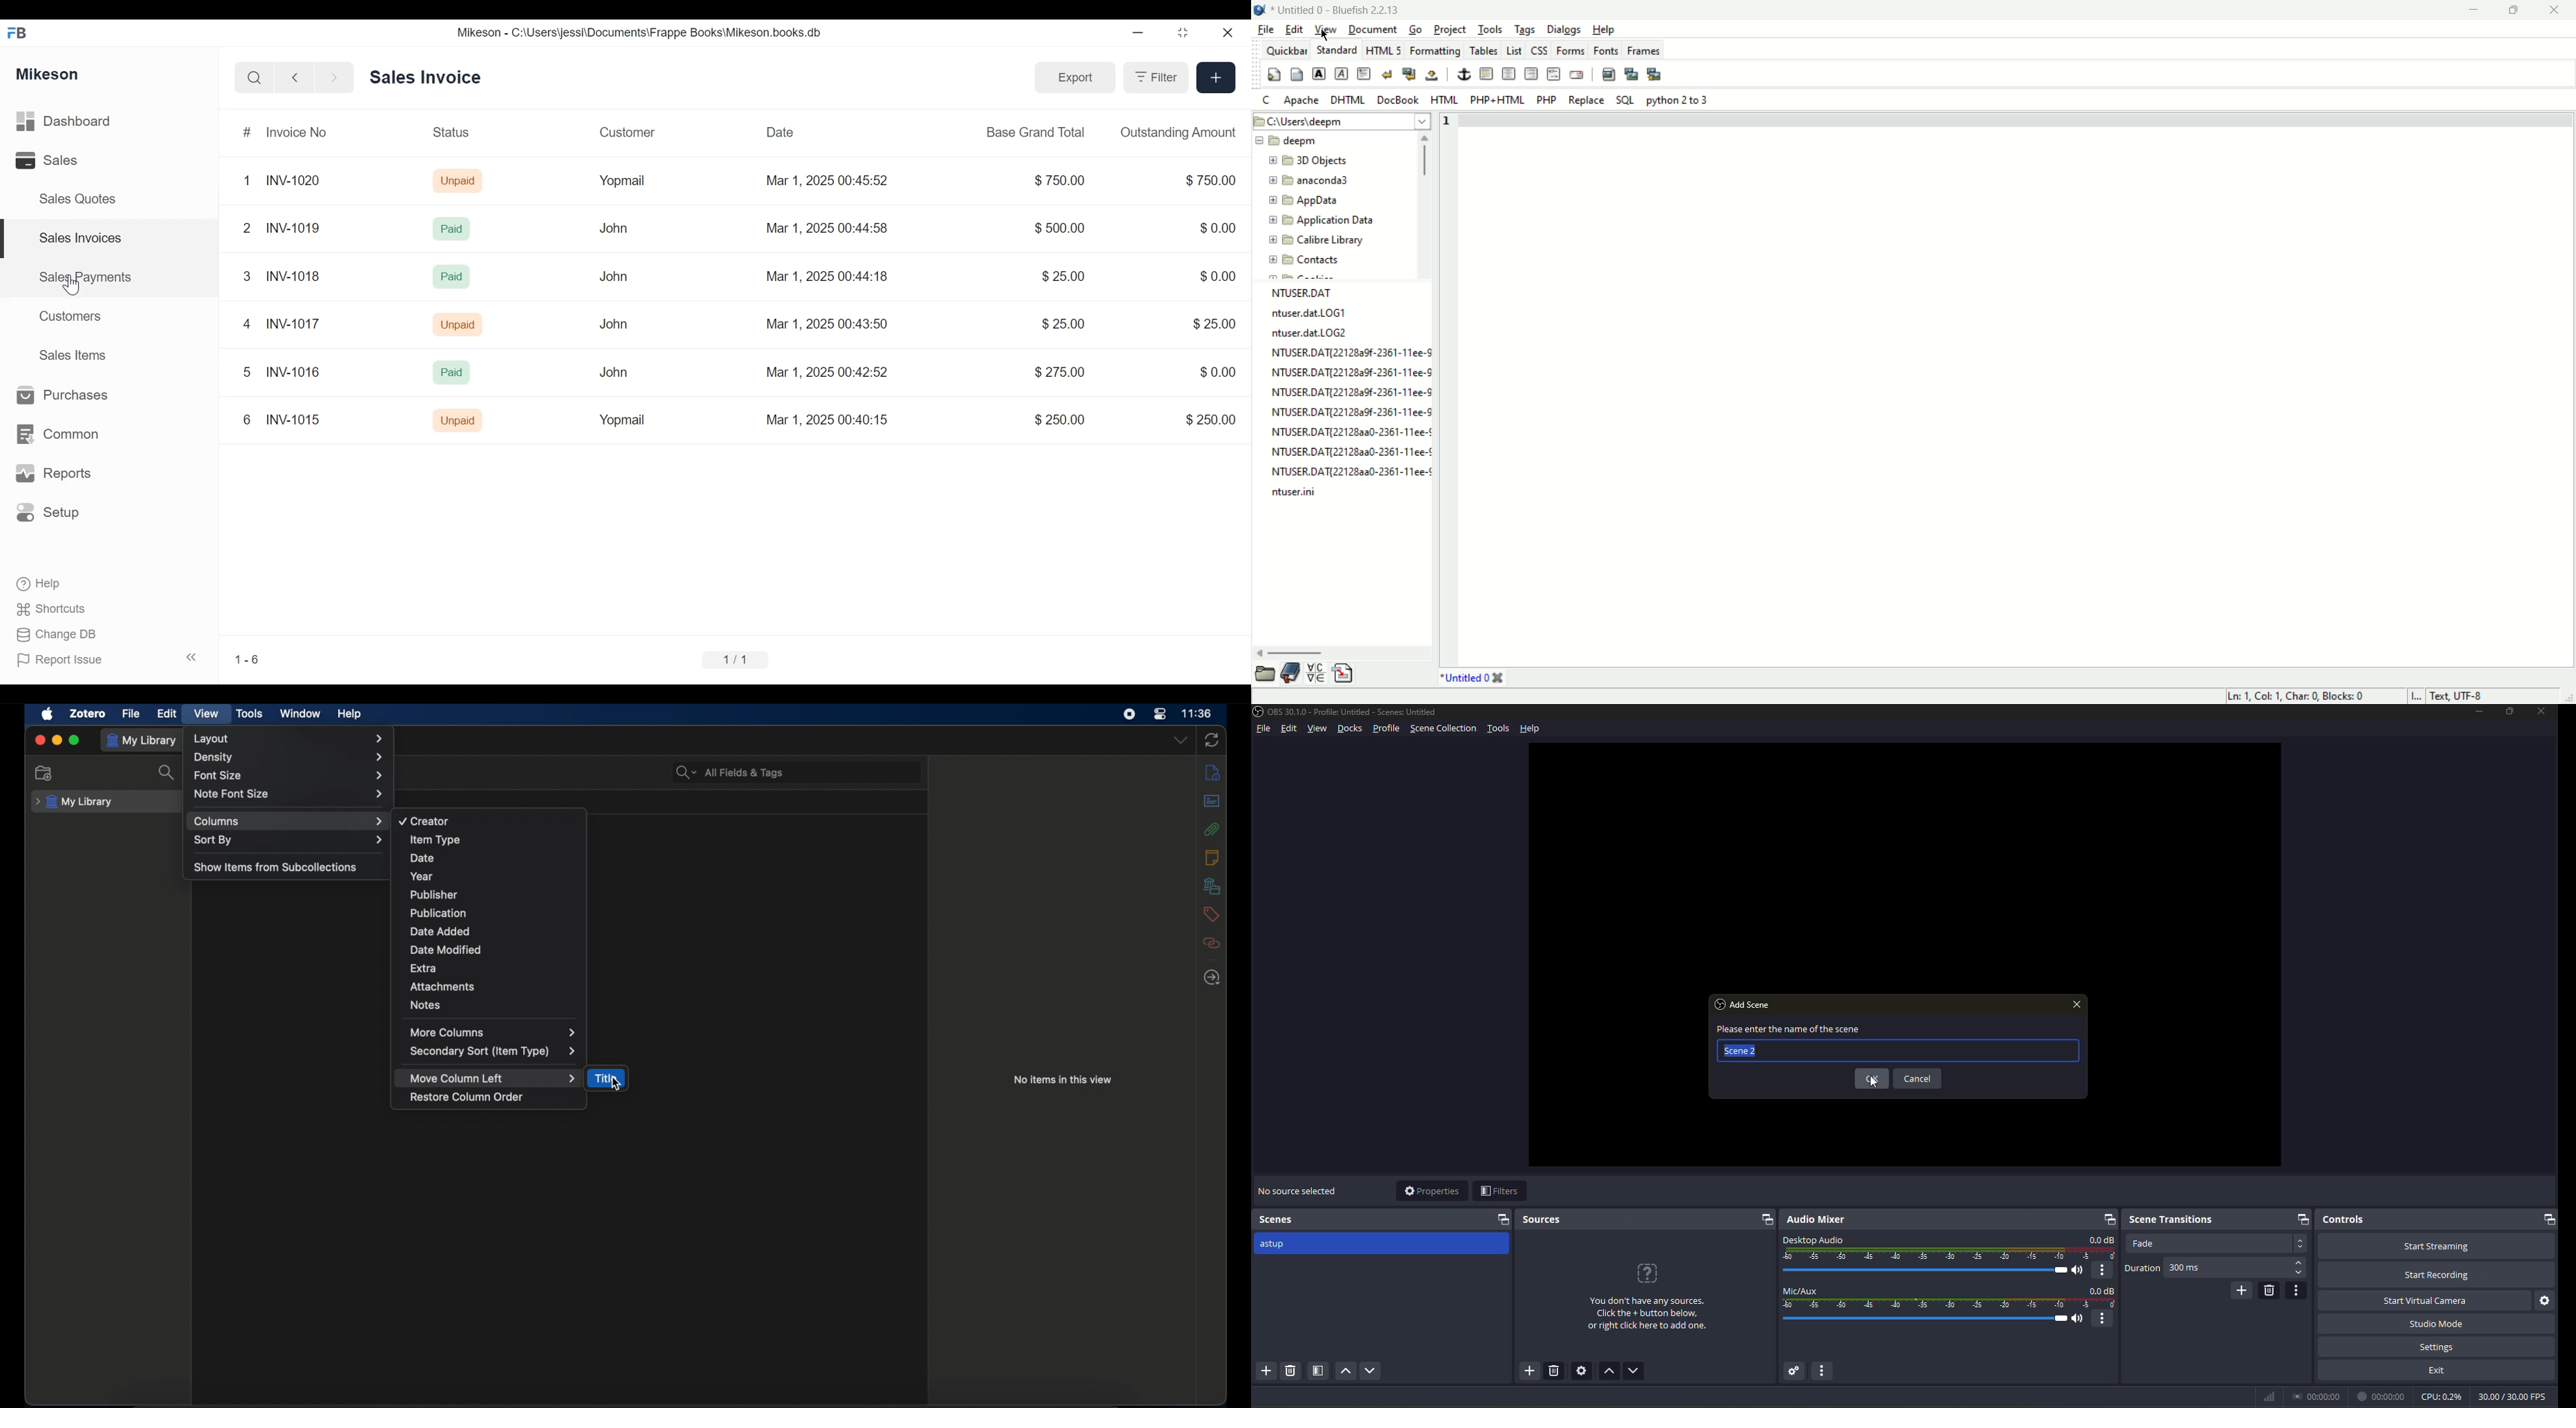  Describe the element at coordinates (1751, 1004) in the screenshot. I see `add scene` at that location.